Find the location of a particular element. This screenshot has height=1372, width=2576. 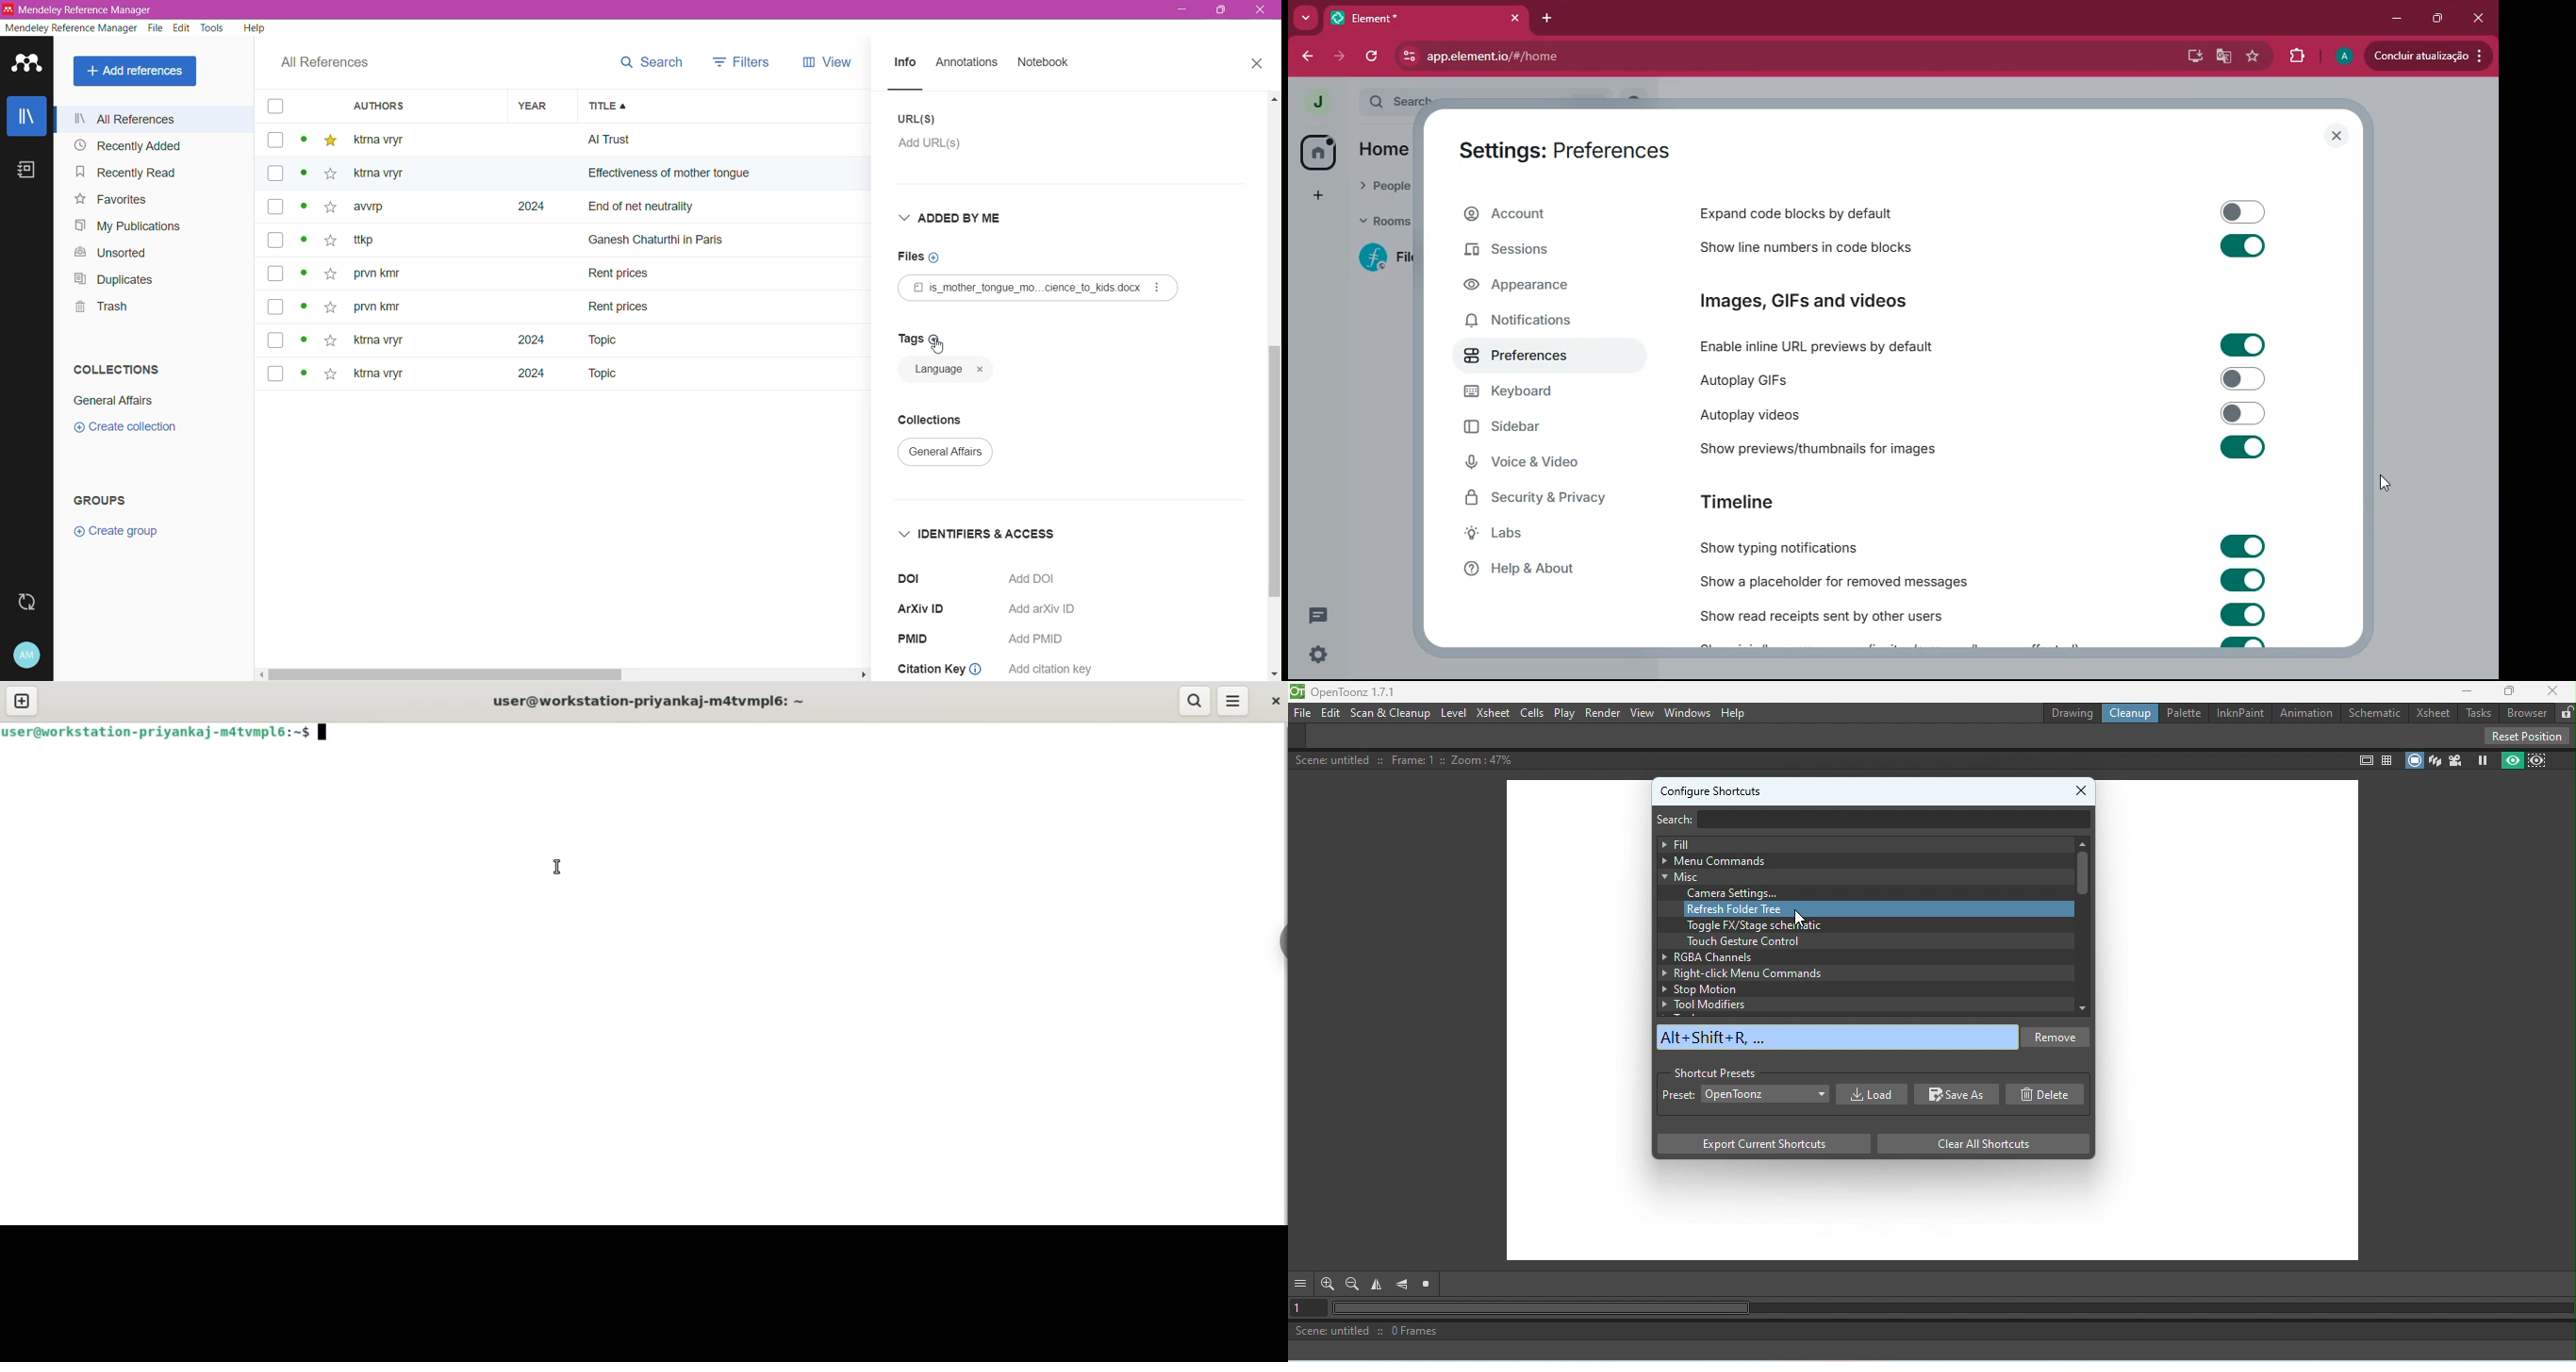

add tab is located at coordinates (1546, 19).